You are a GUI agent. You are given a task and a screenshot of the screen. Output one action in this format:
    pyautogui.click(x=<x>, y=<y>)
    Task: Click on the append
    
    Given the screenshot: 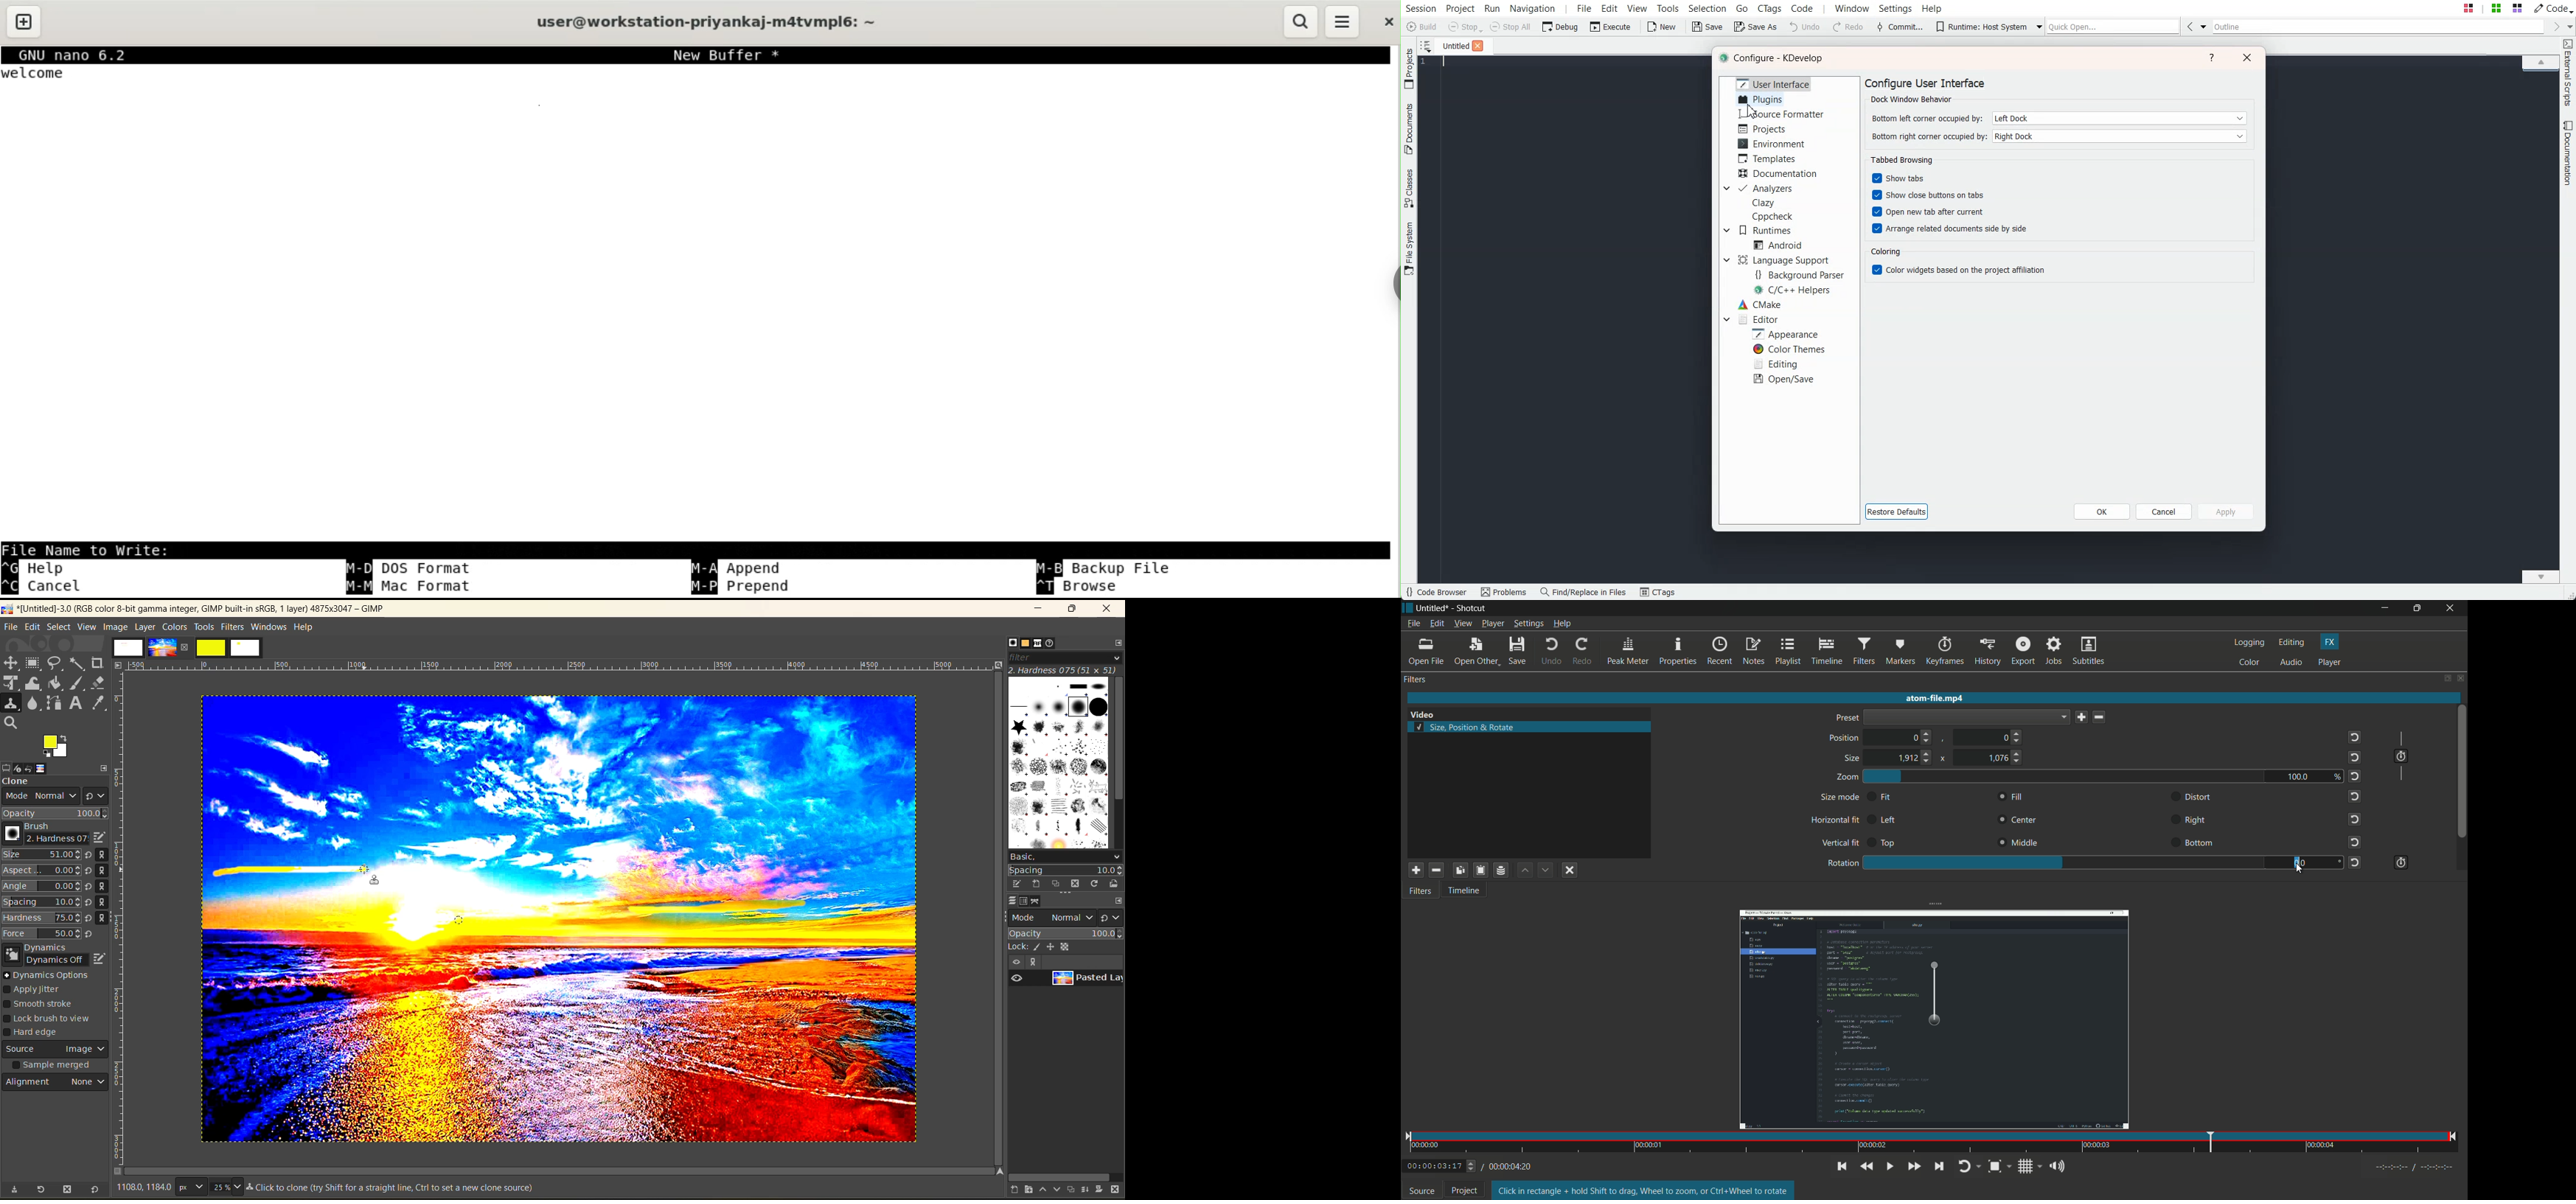 What is the action you would take?
    pyautogui.click(x=742, y=568)
    